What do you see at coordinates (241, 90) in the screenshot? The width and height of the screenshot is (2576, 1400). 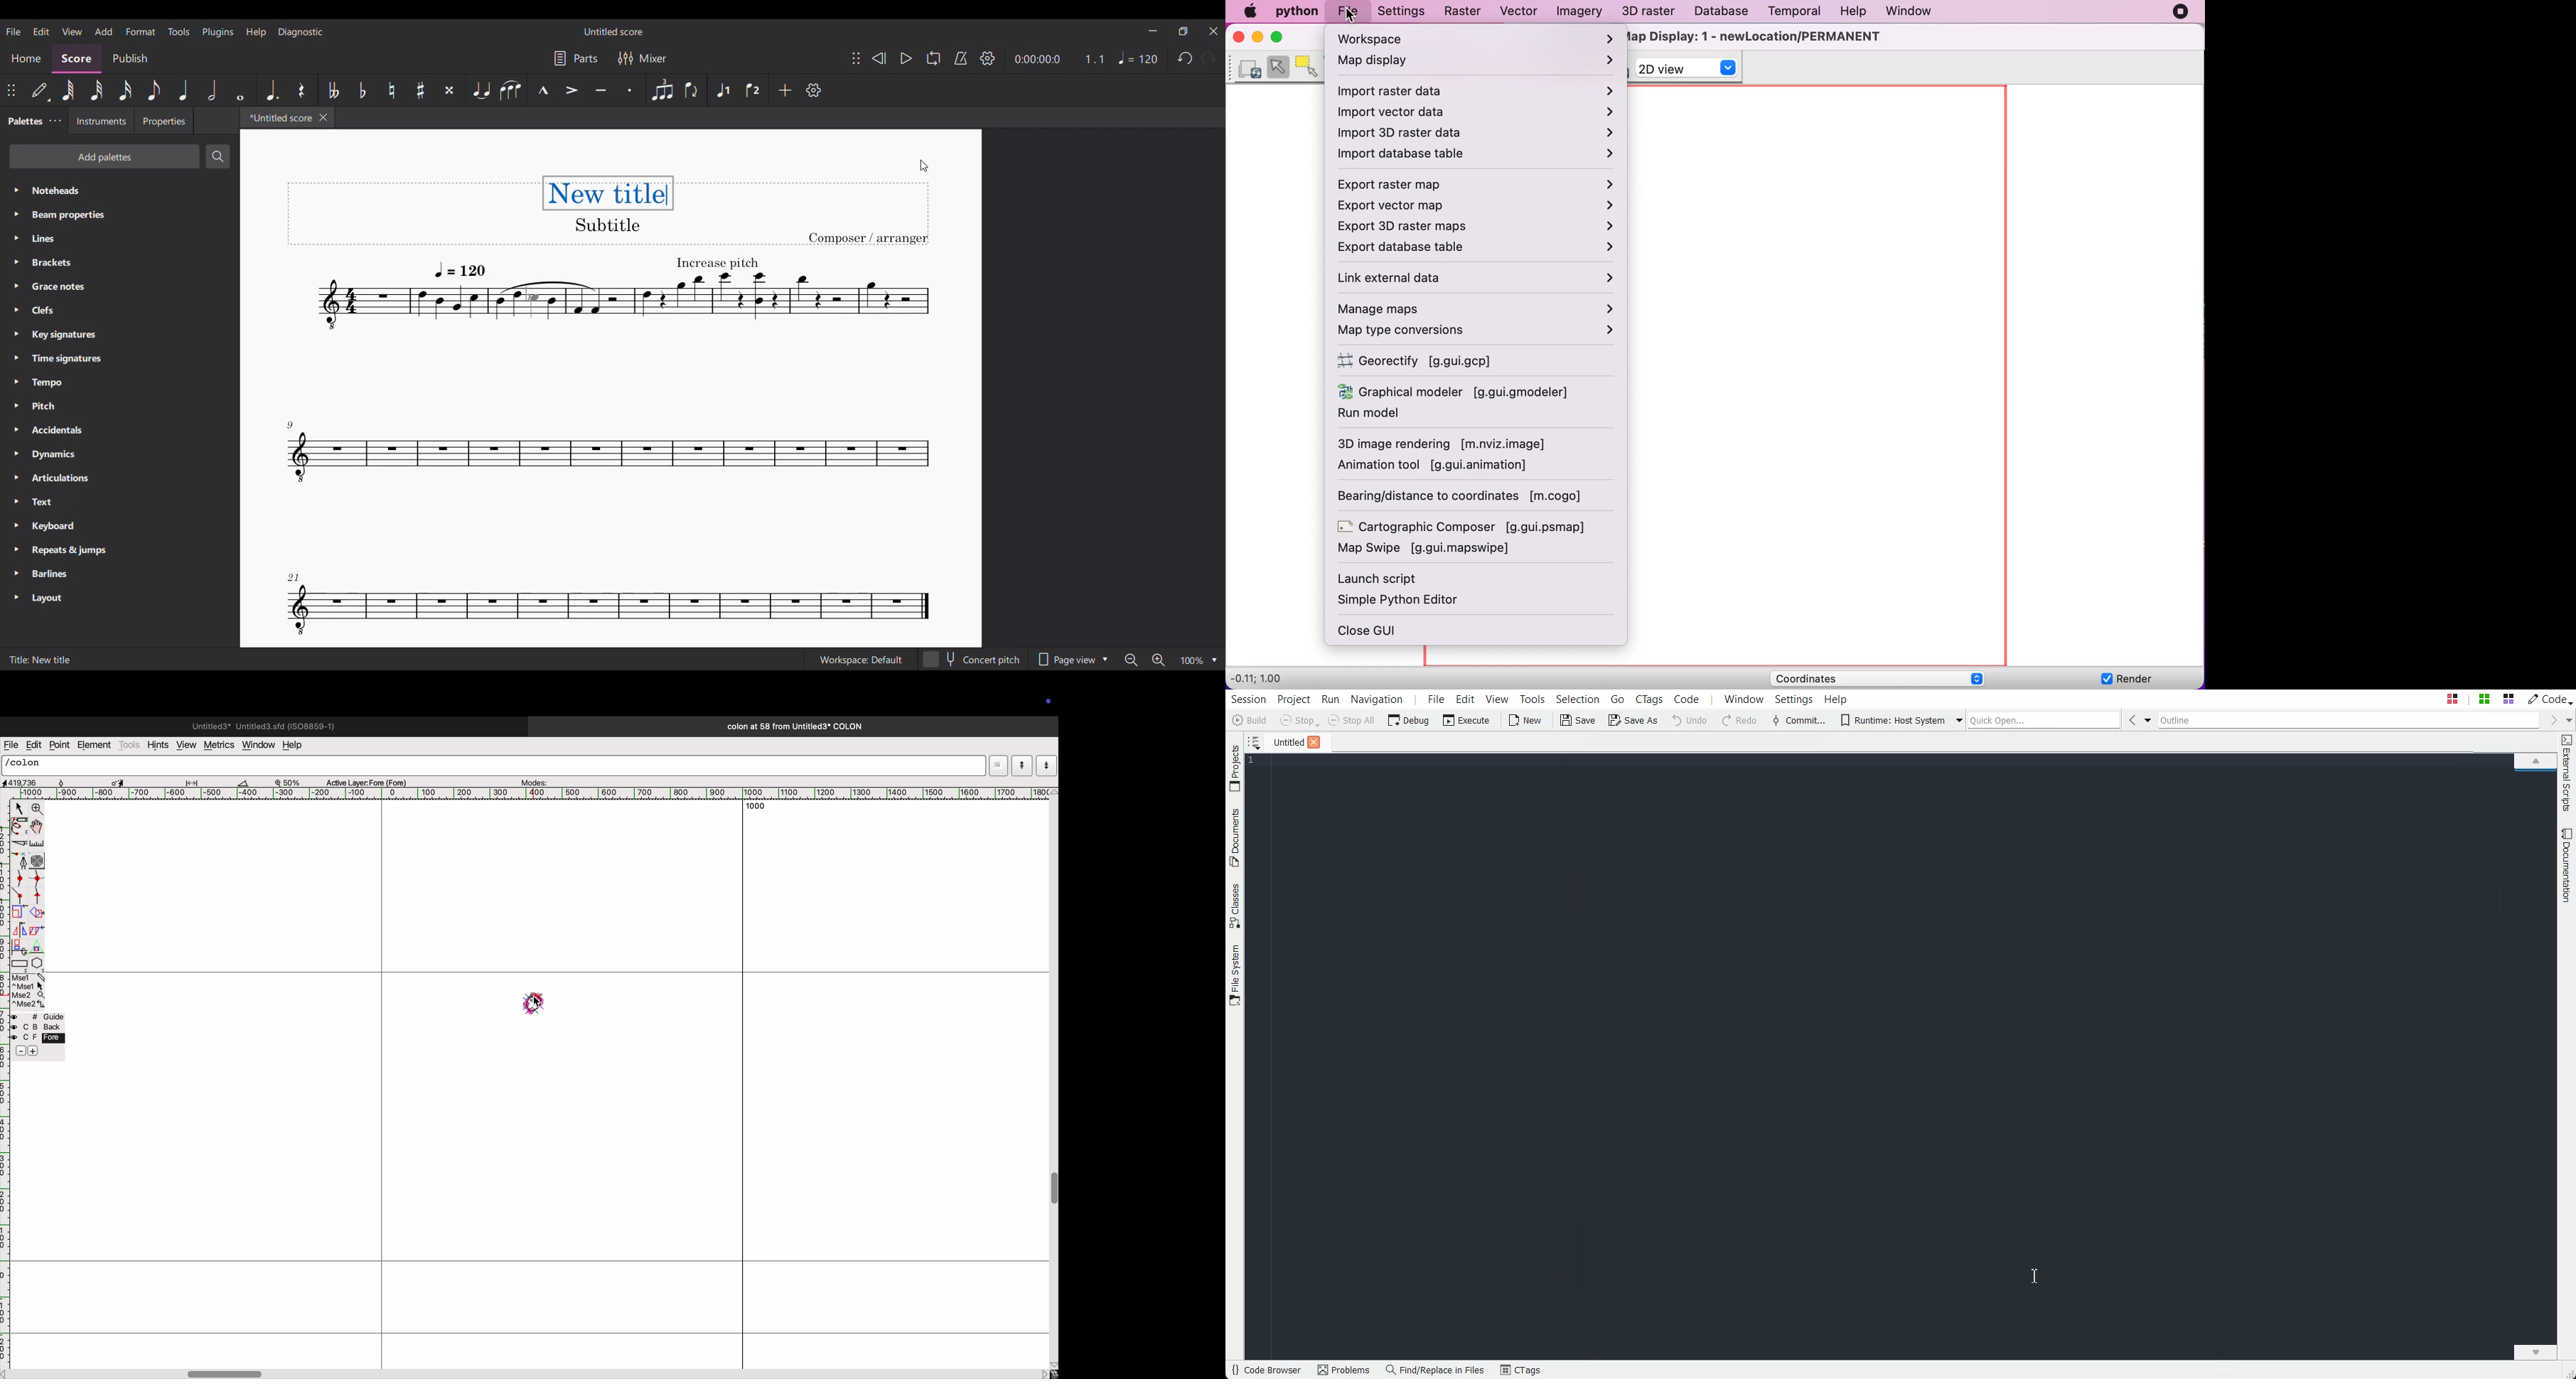 I see `Whole note` at bounding box center [241, 90].